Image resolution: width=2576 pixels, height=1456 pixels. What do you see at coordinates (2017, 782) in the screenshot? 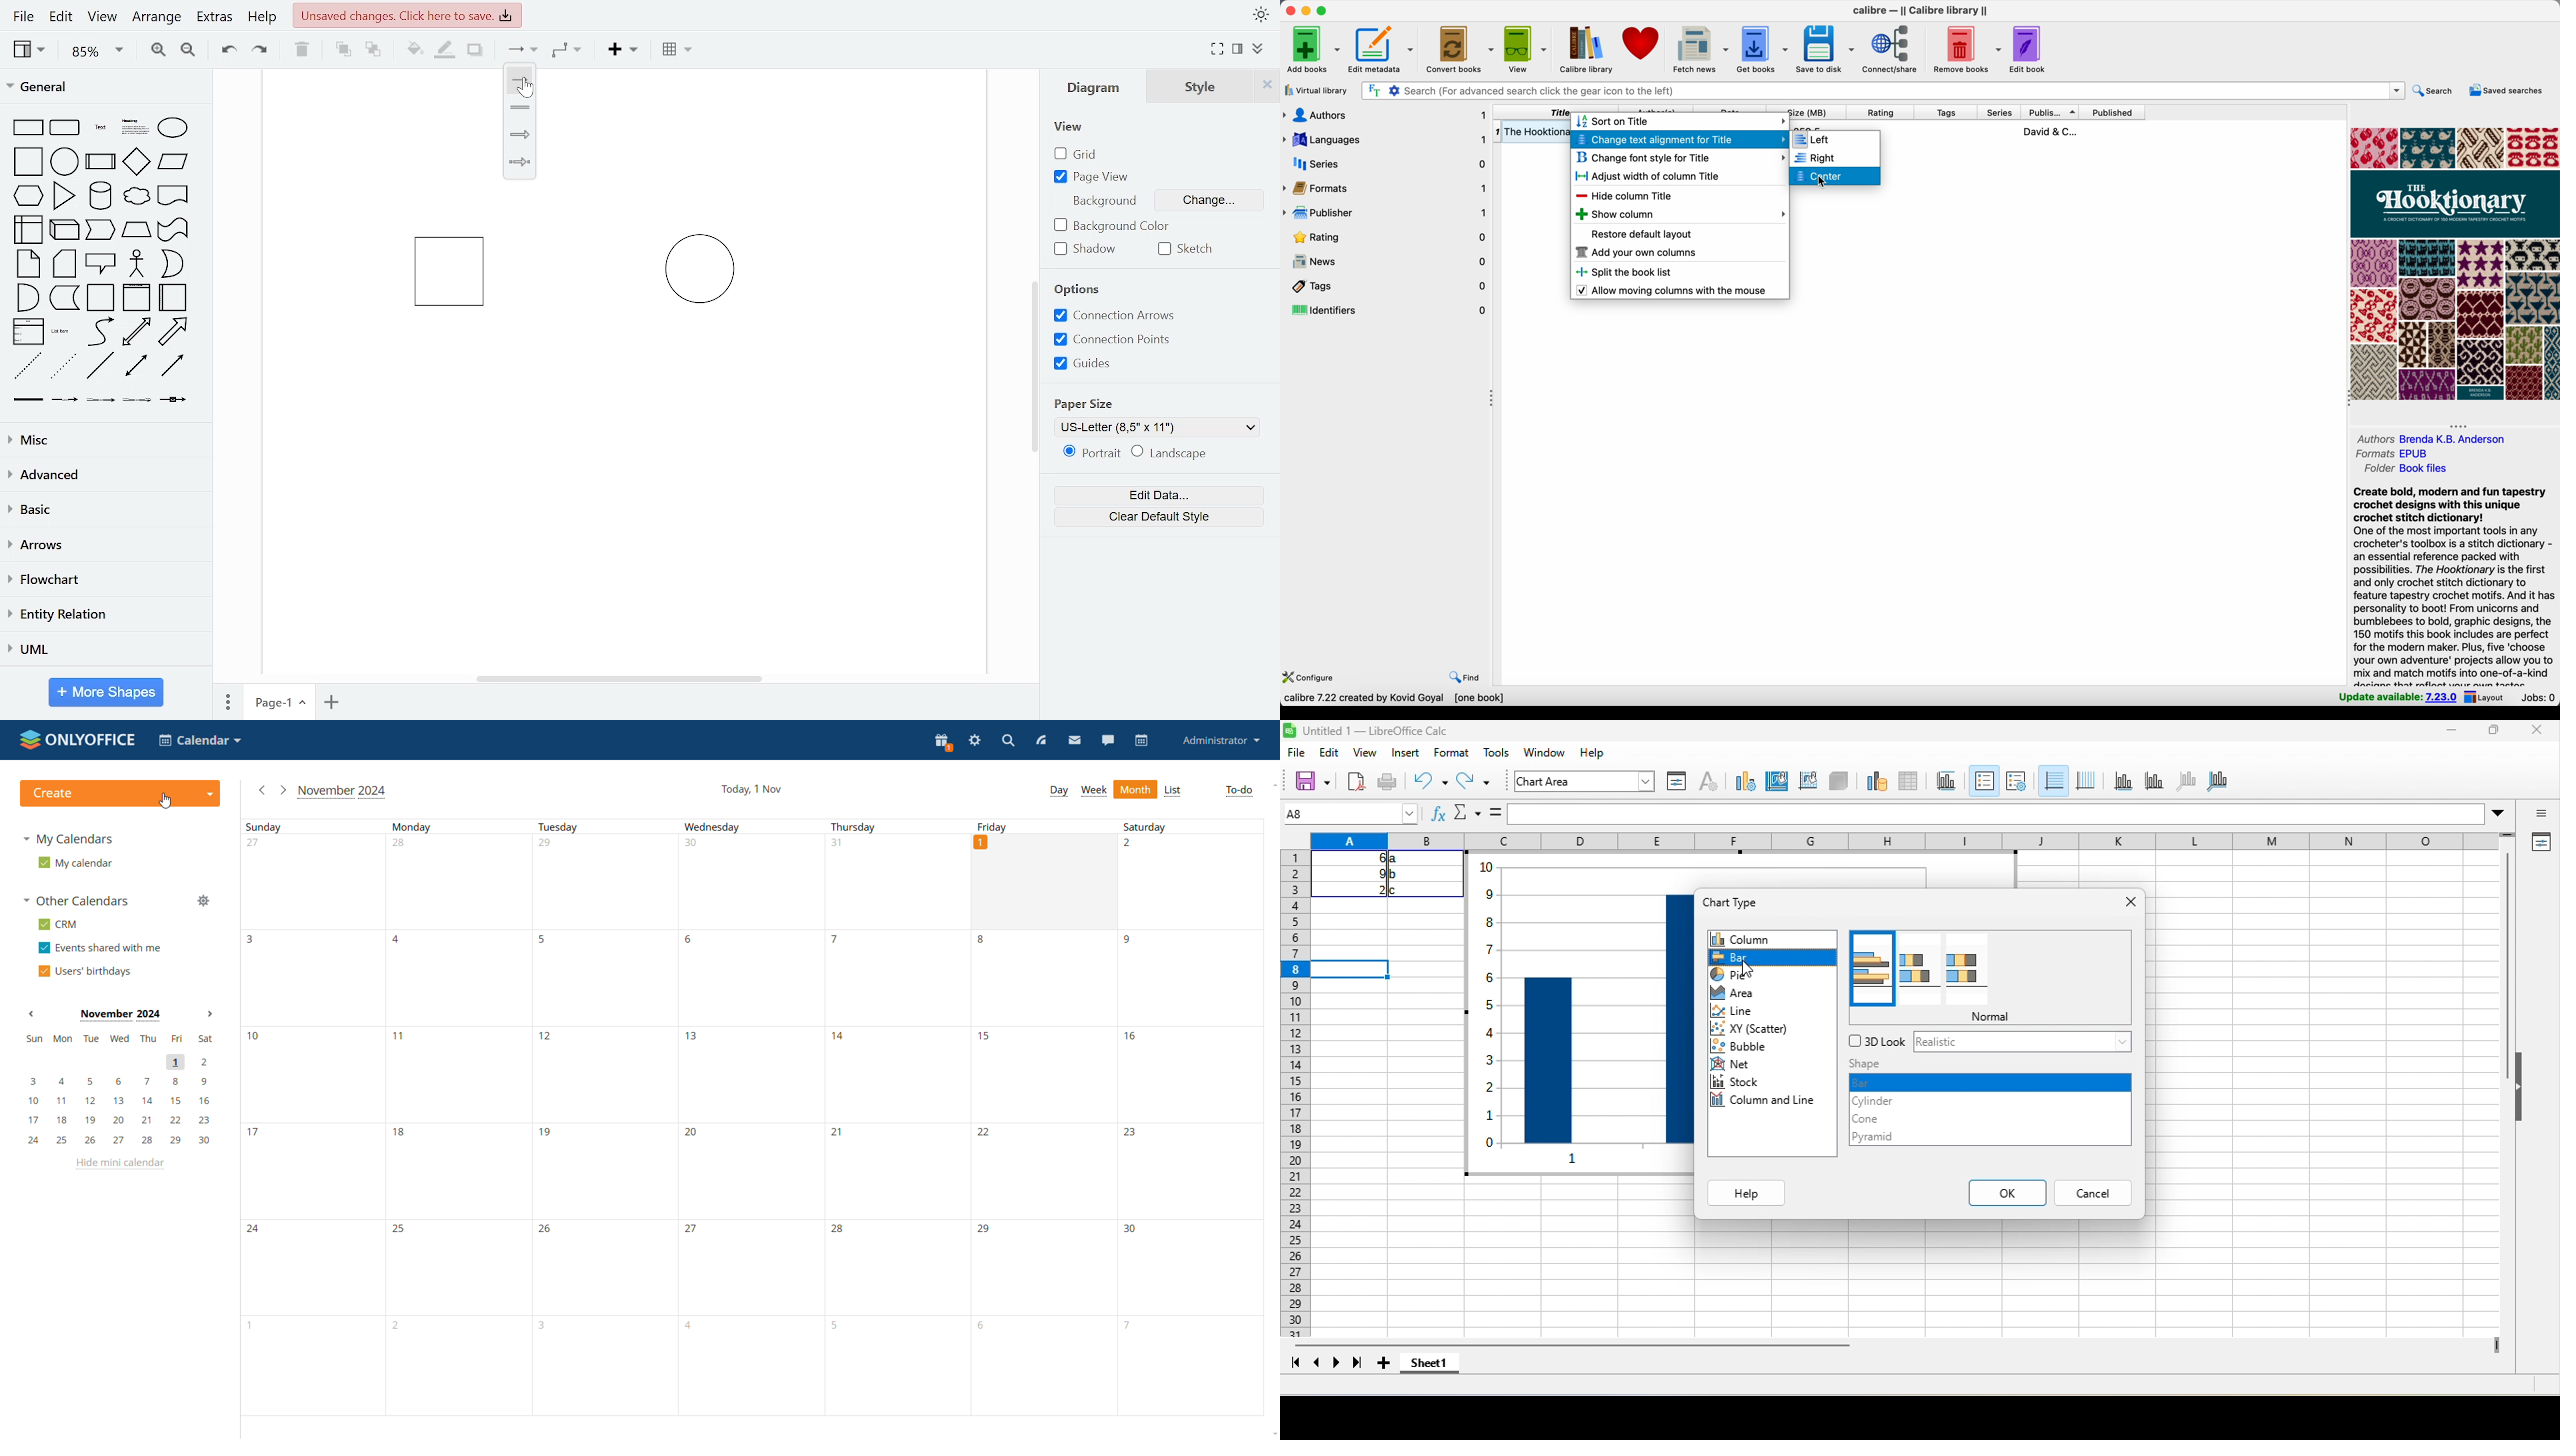
I see `titles` at bounding box center [2017, 782].